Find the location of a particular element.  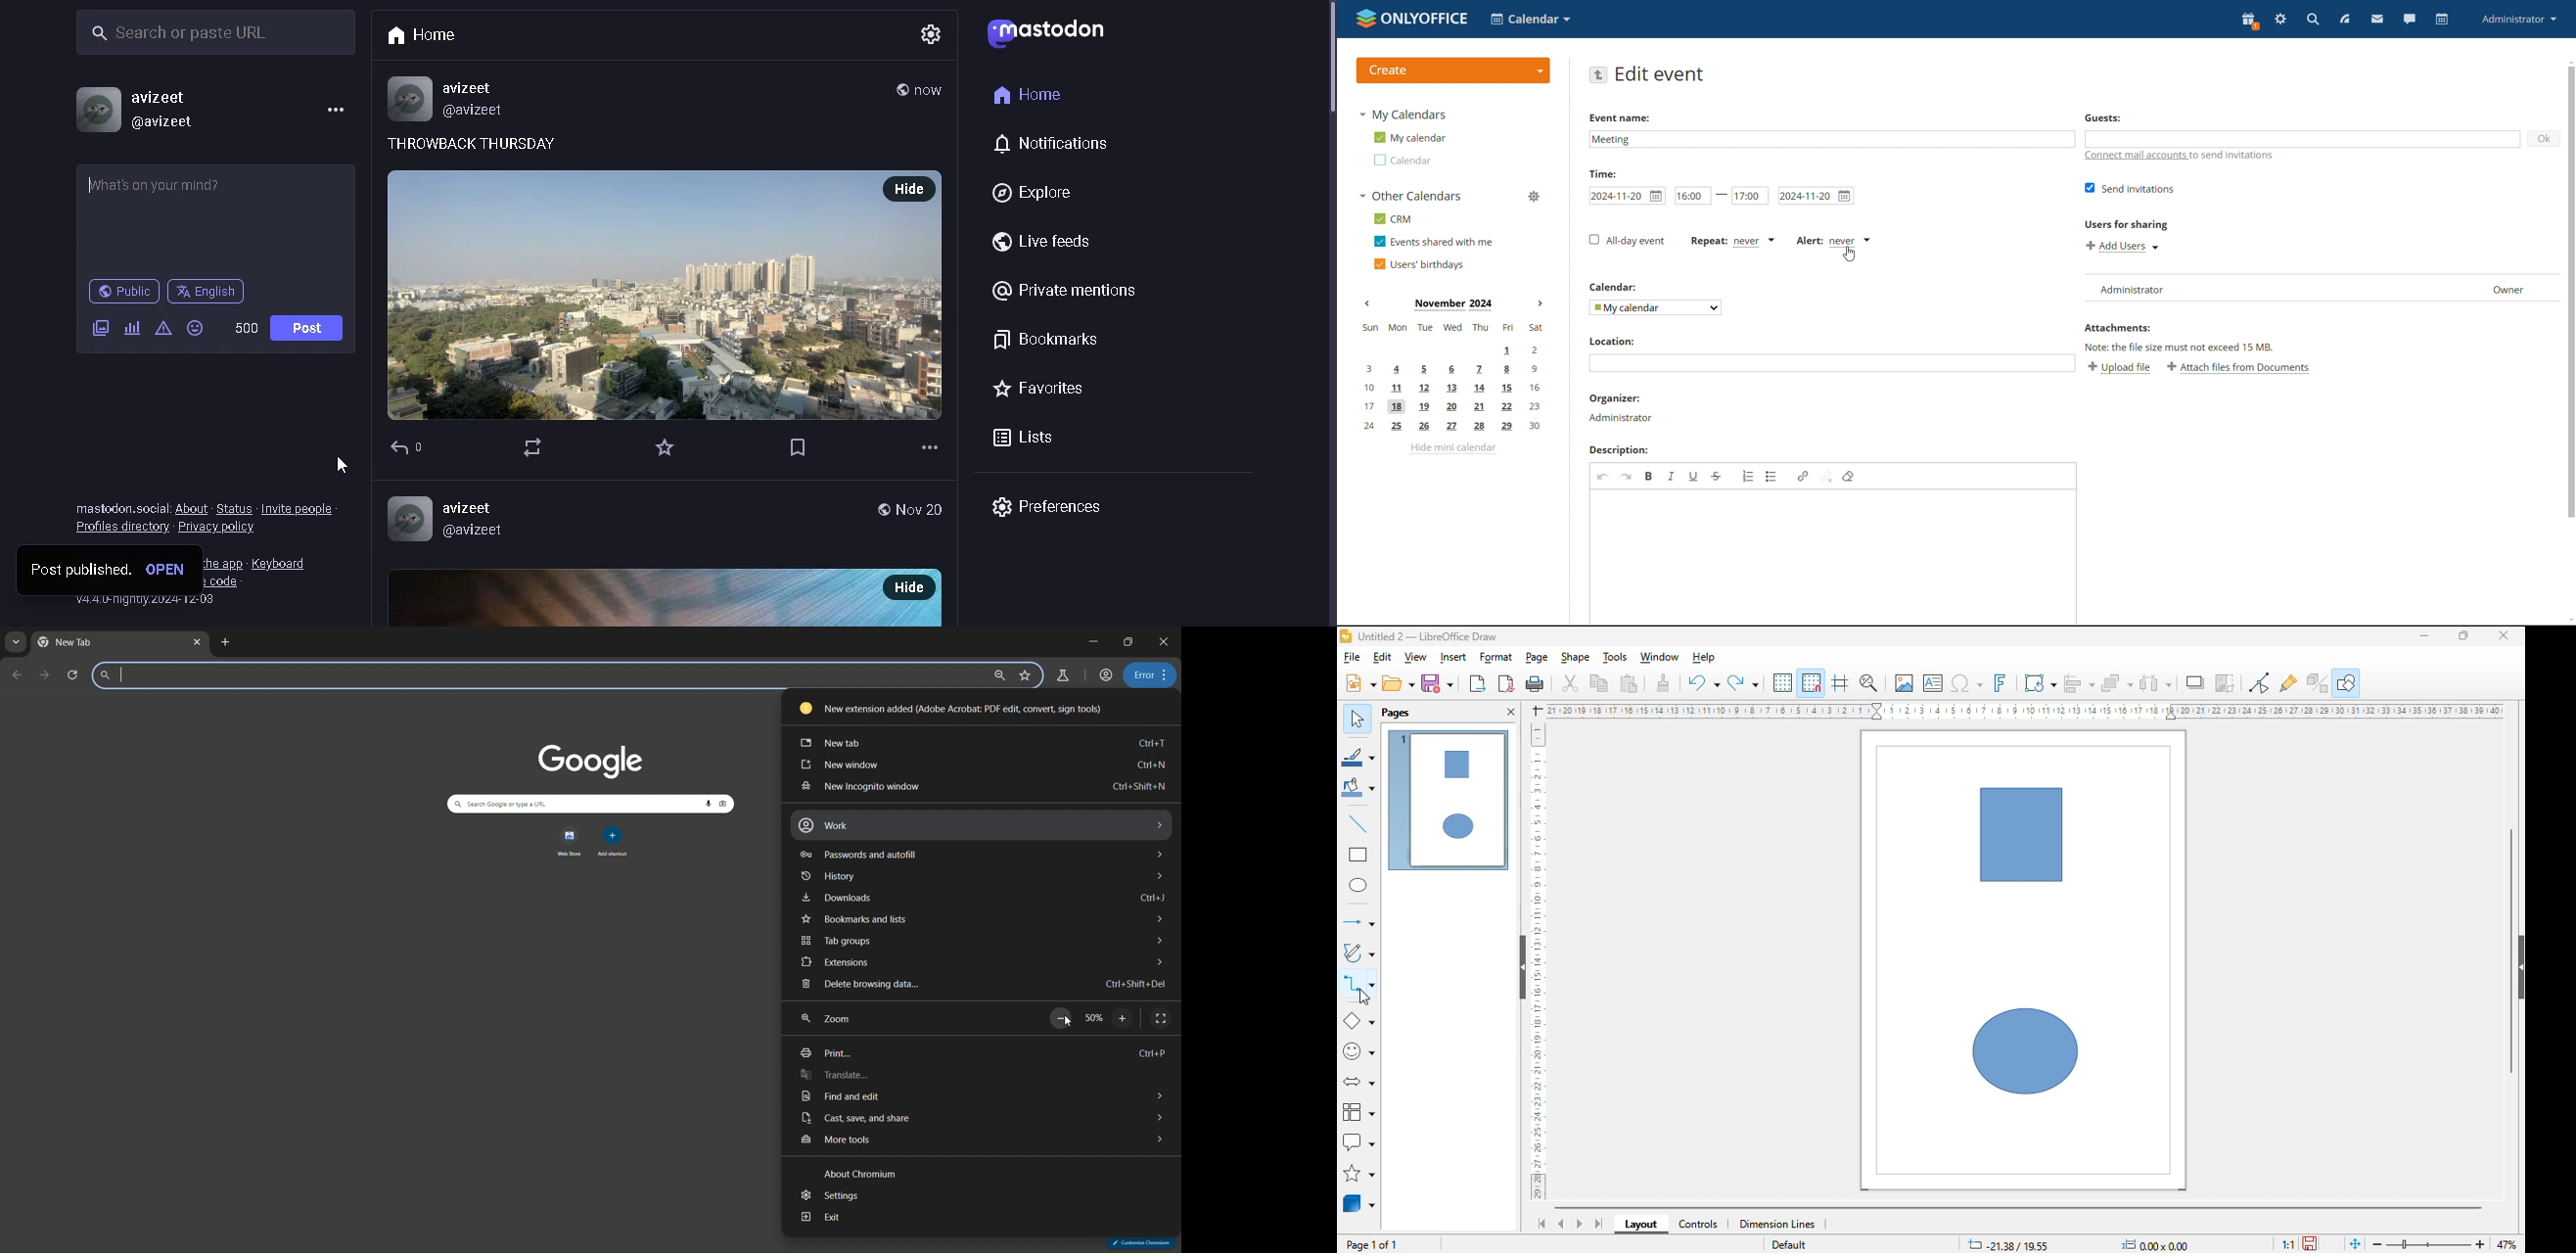

attach files from documents is located at coordinates (2238, 366).